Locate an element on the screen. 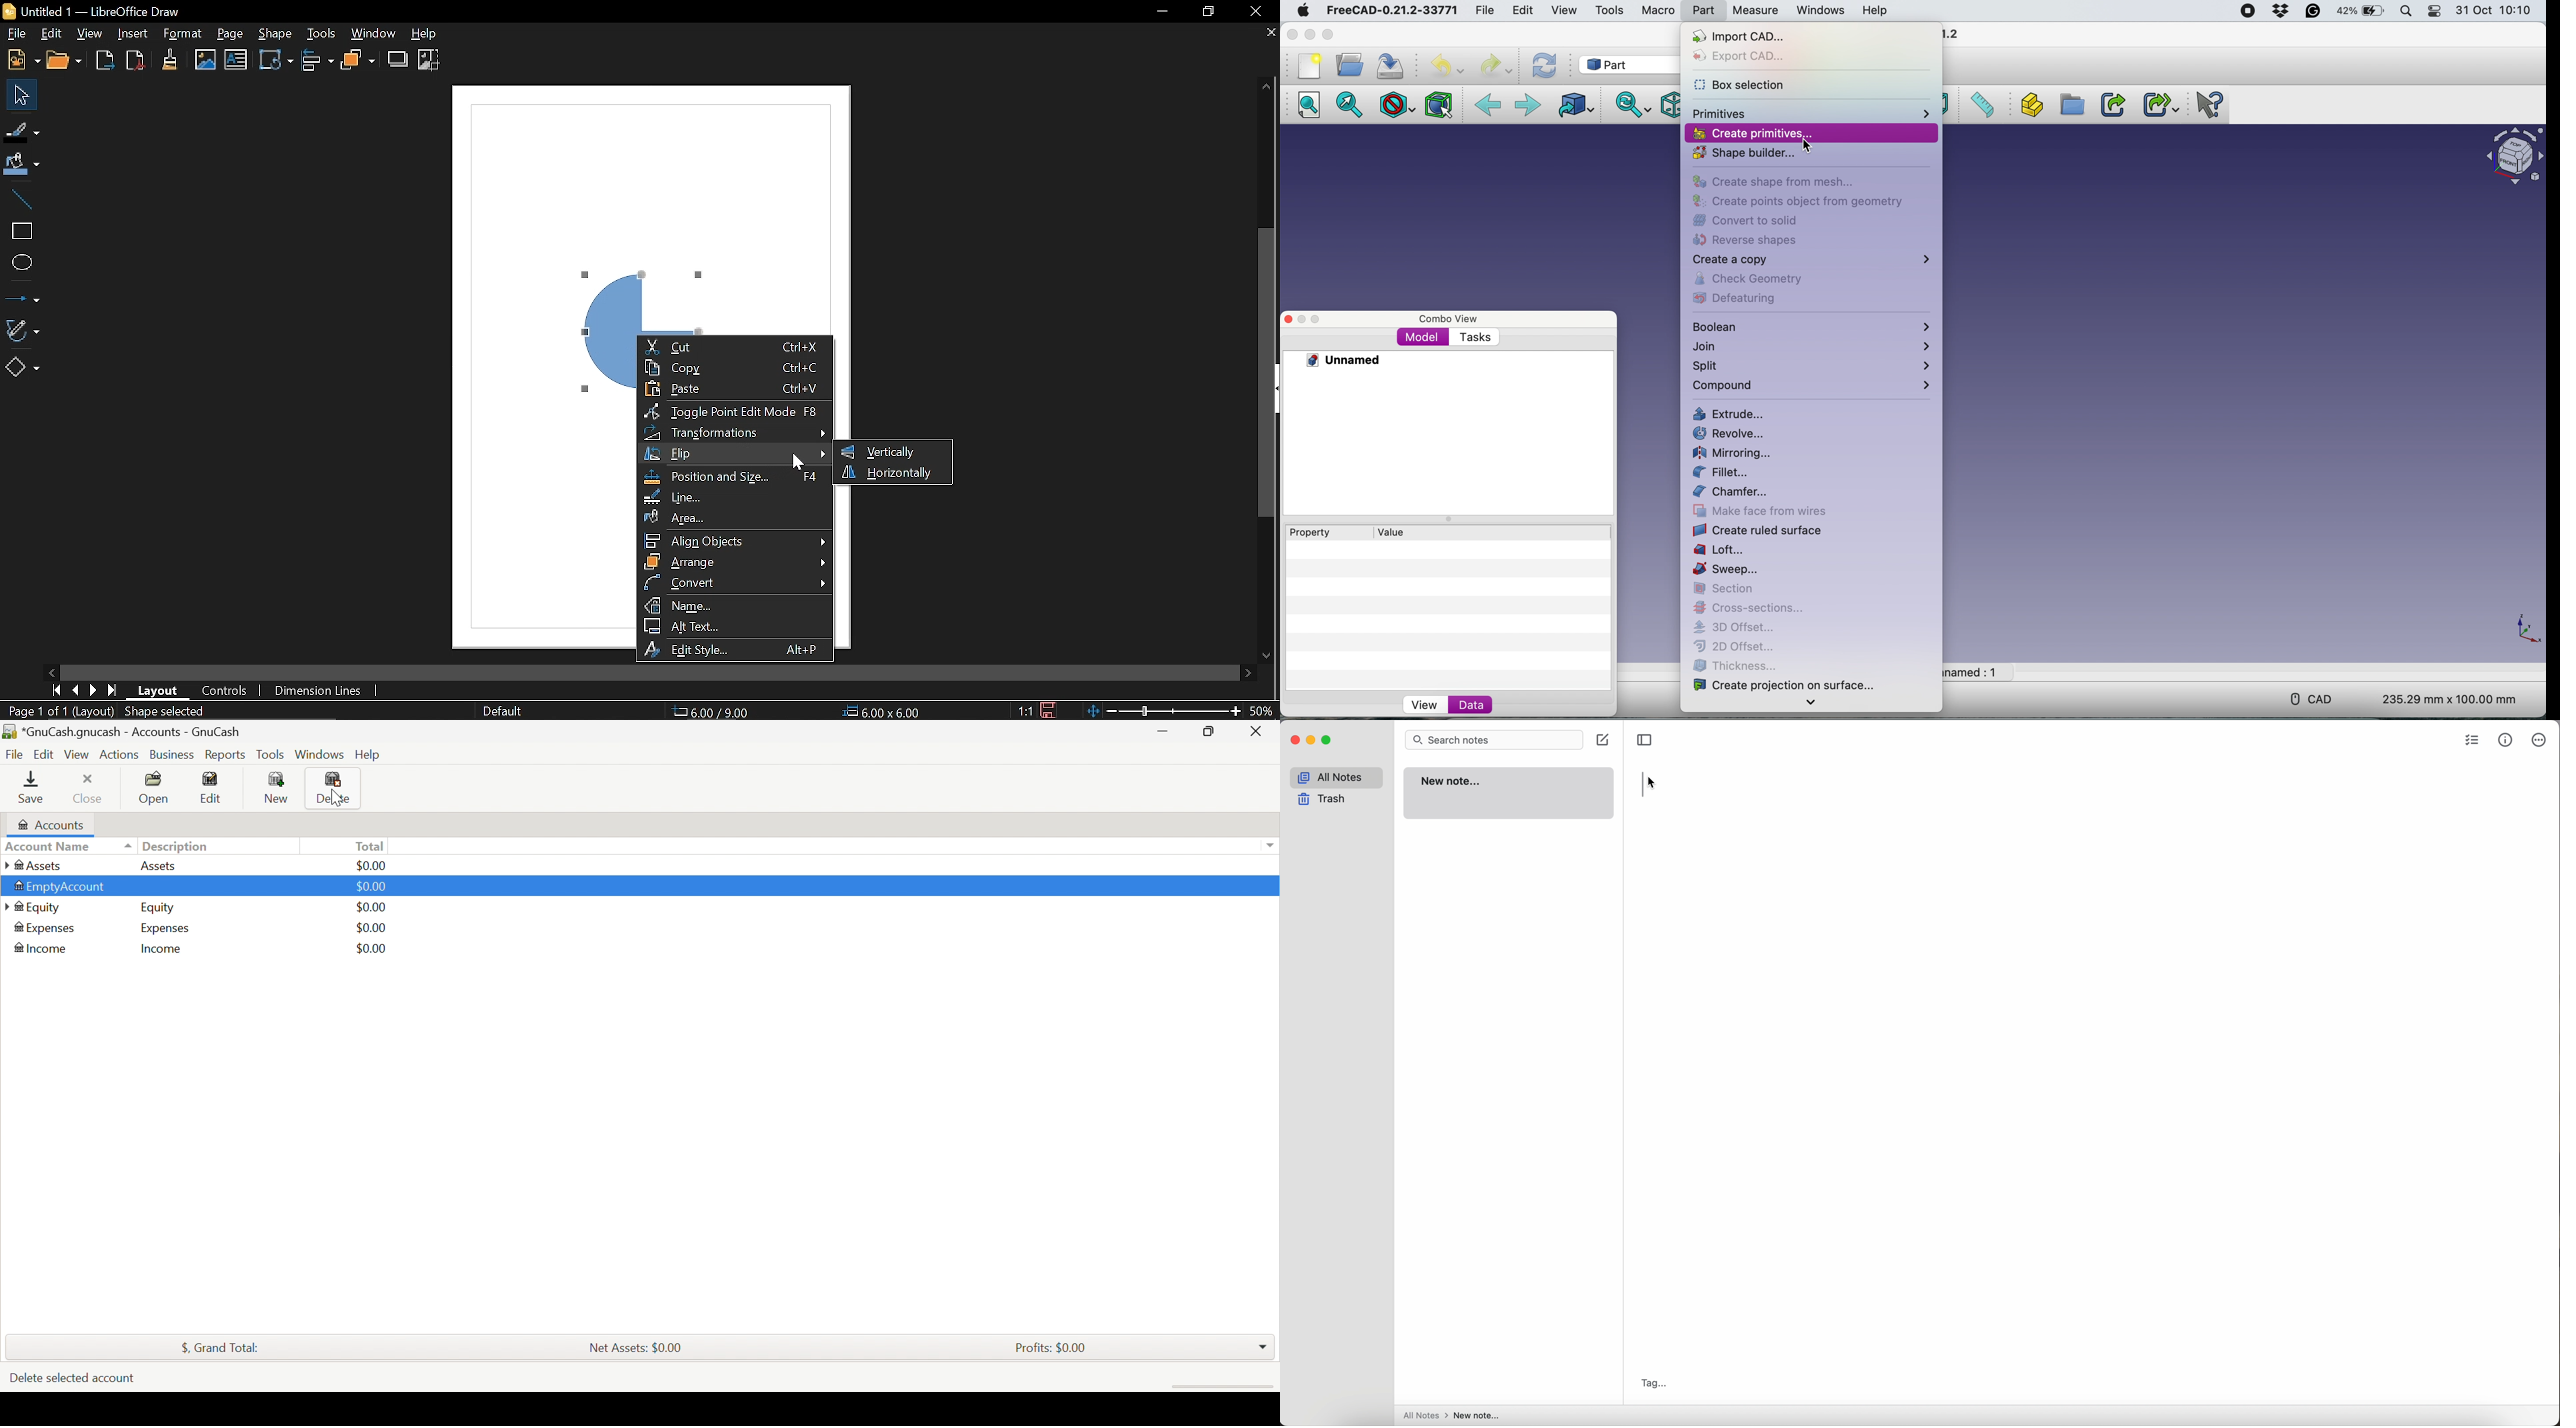 The image size is (2576, 1428). Insert image is located at coordinates (205, 60).